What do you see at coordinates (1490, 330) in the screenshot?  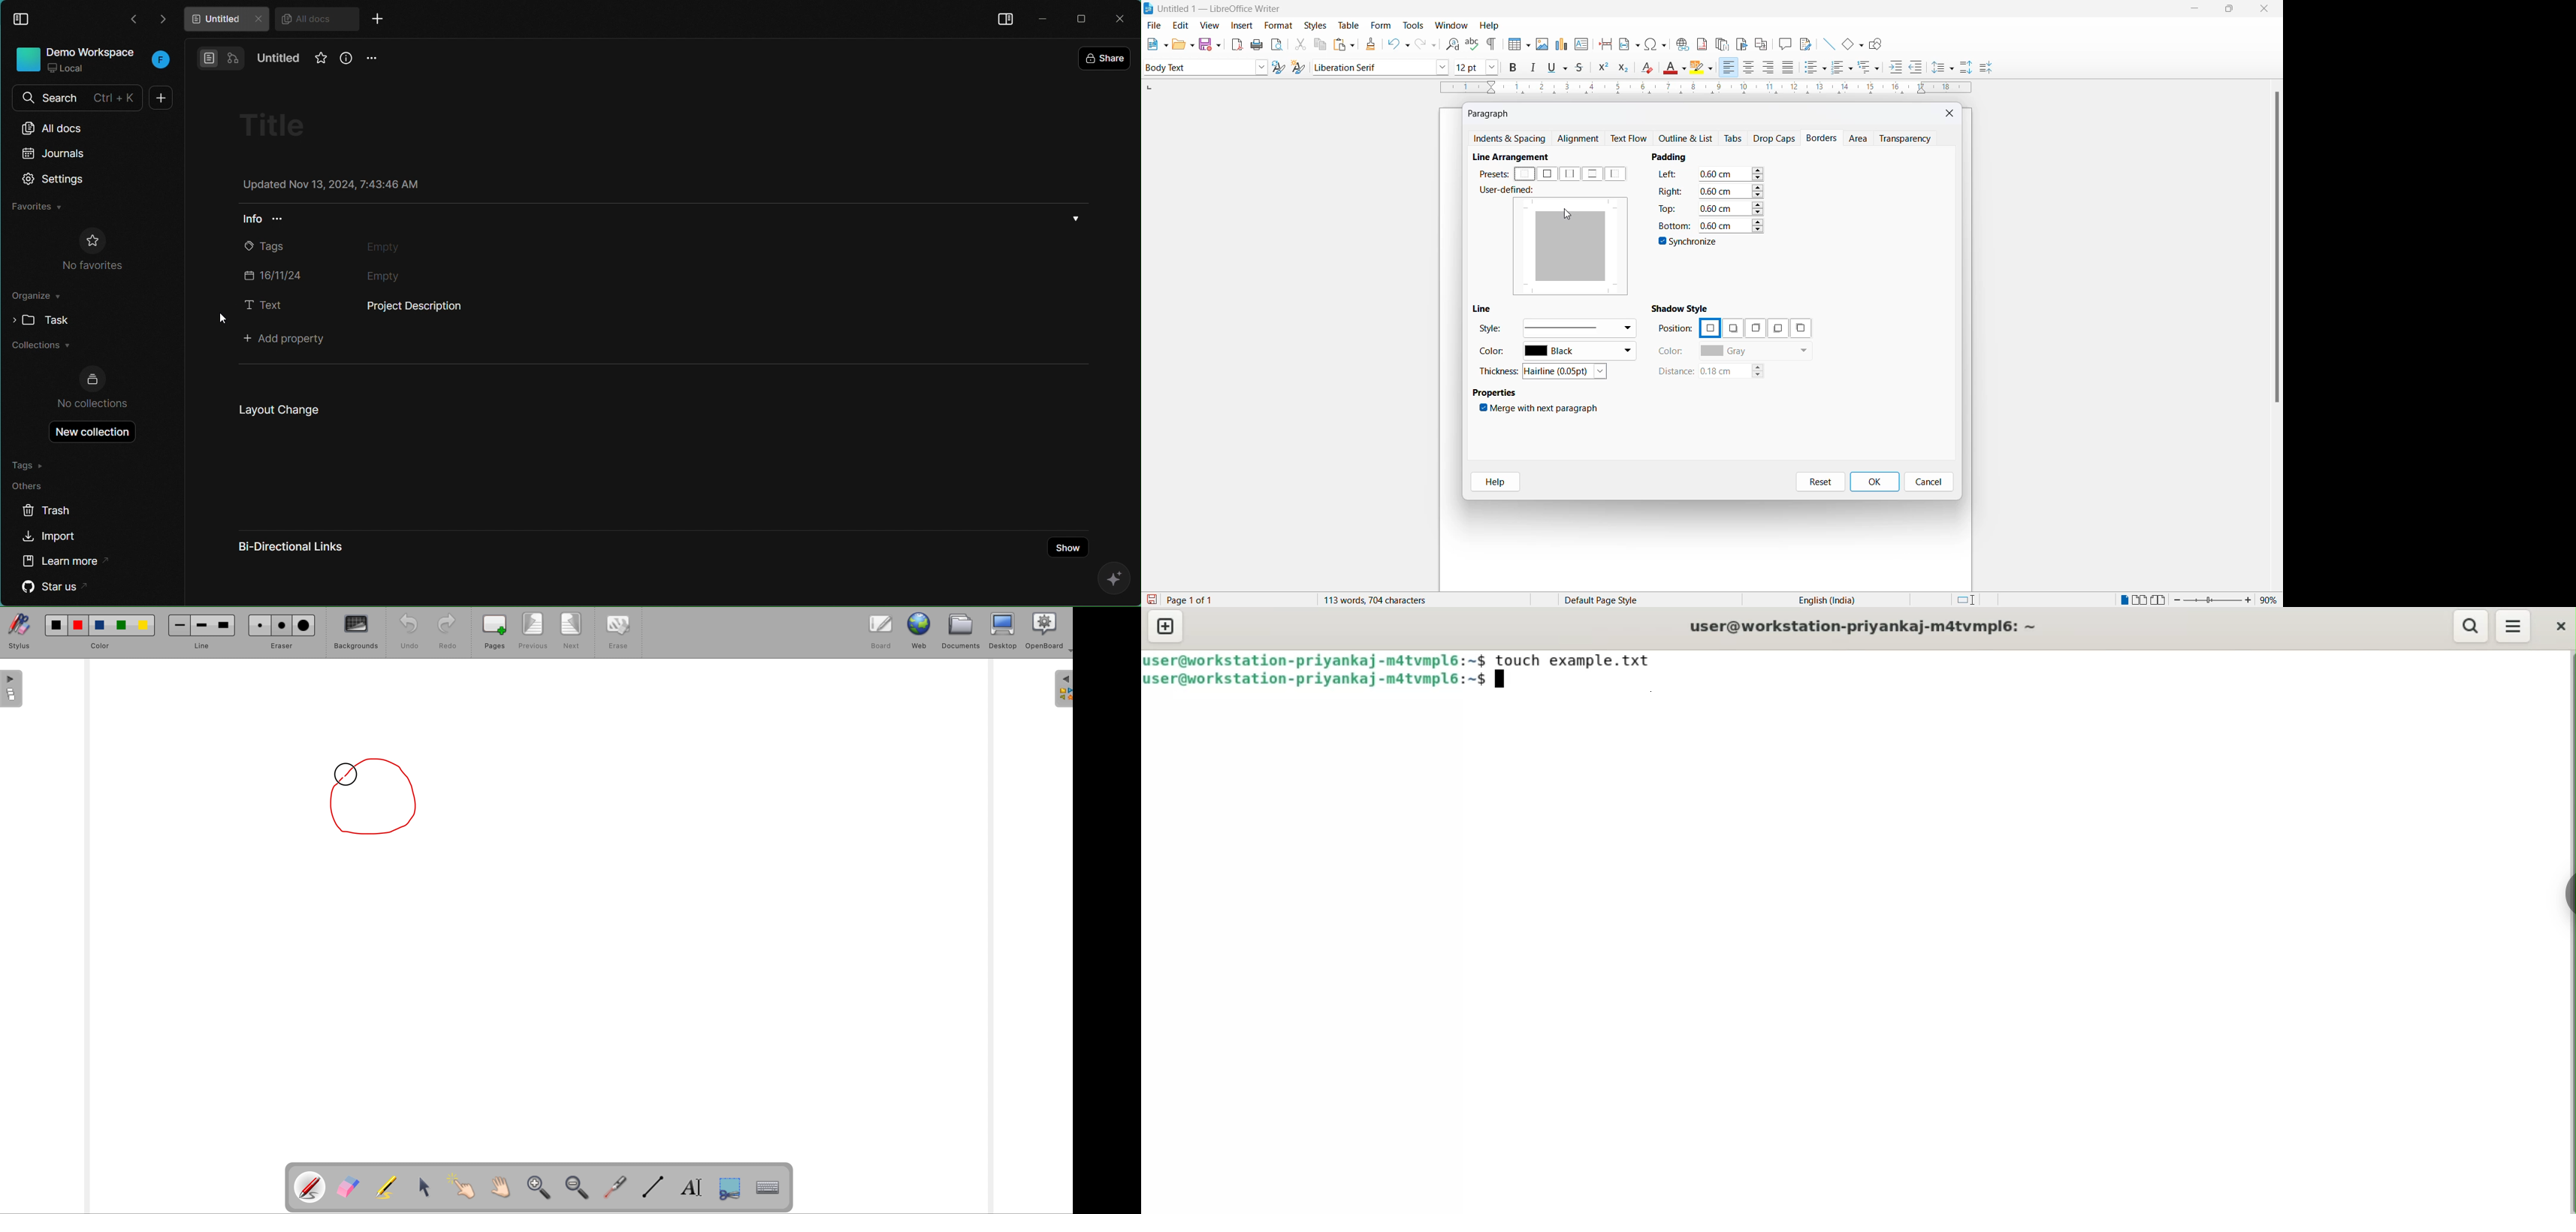 I see `syle` at bounding box center [1490, 330].